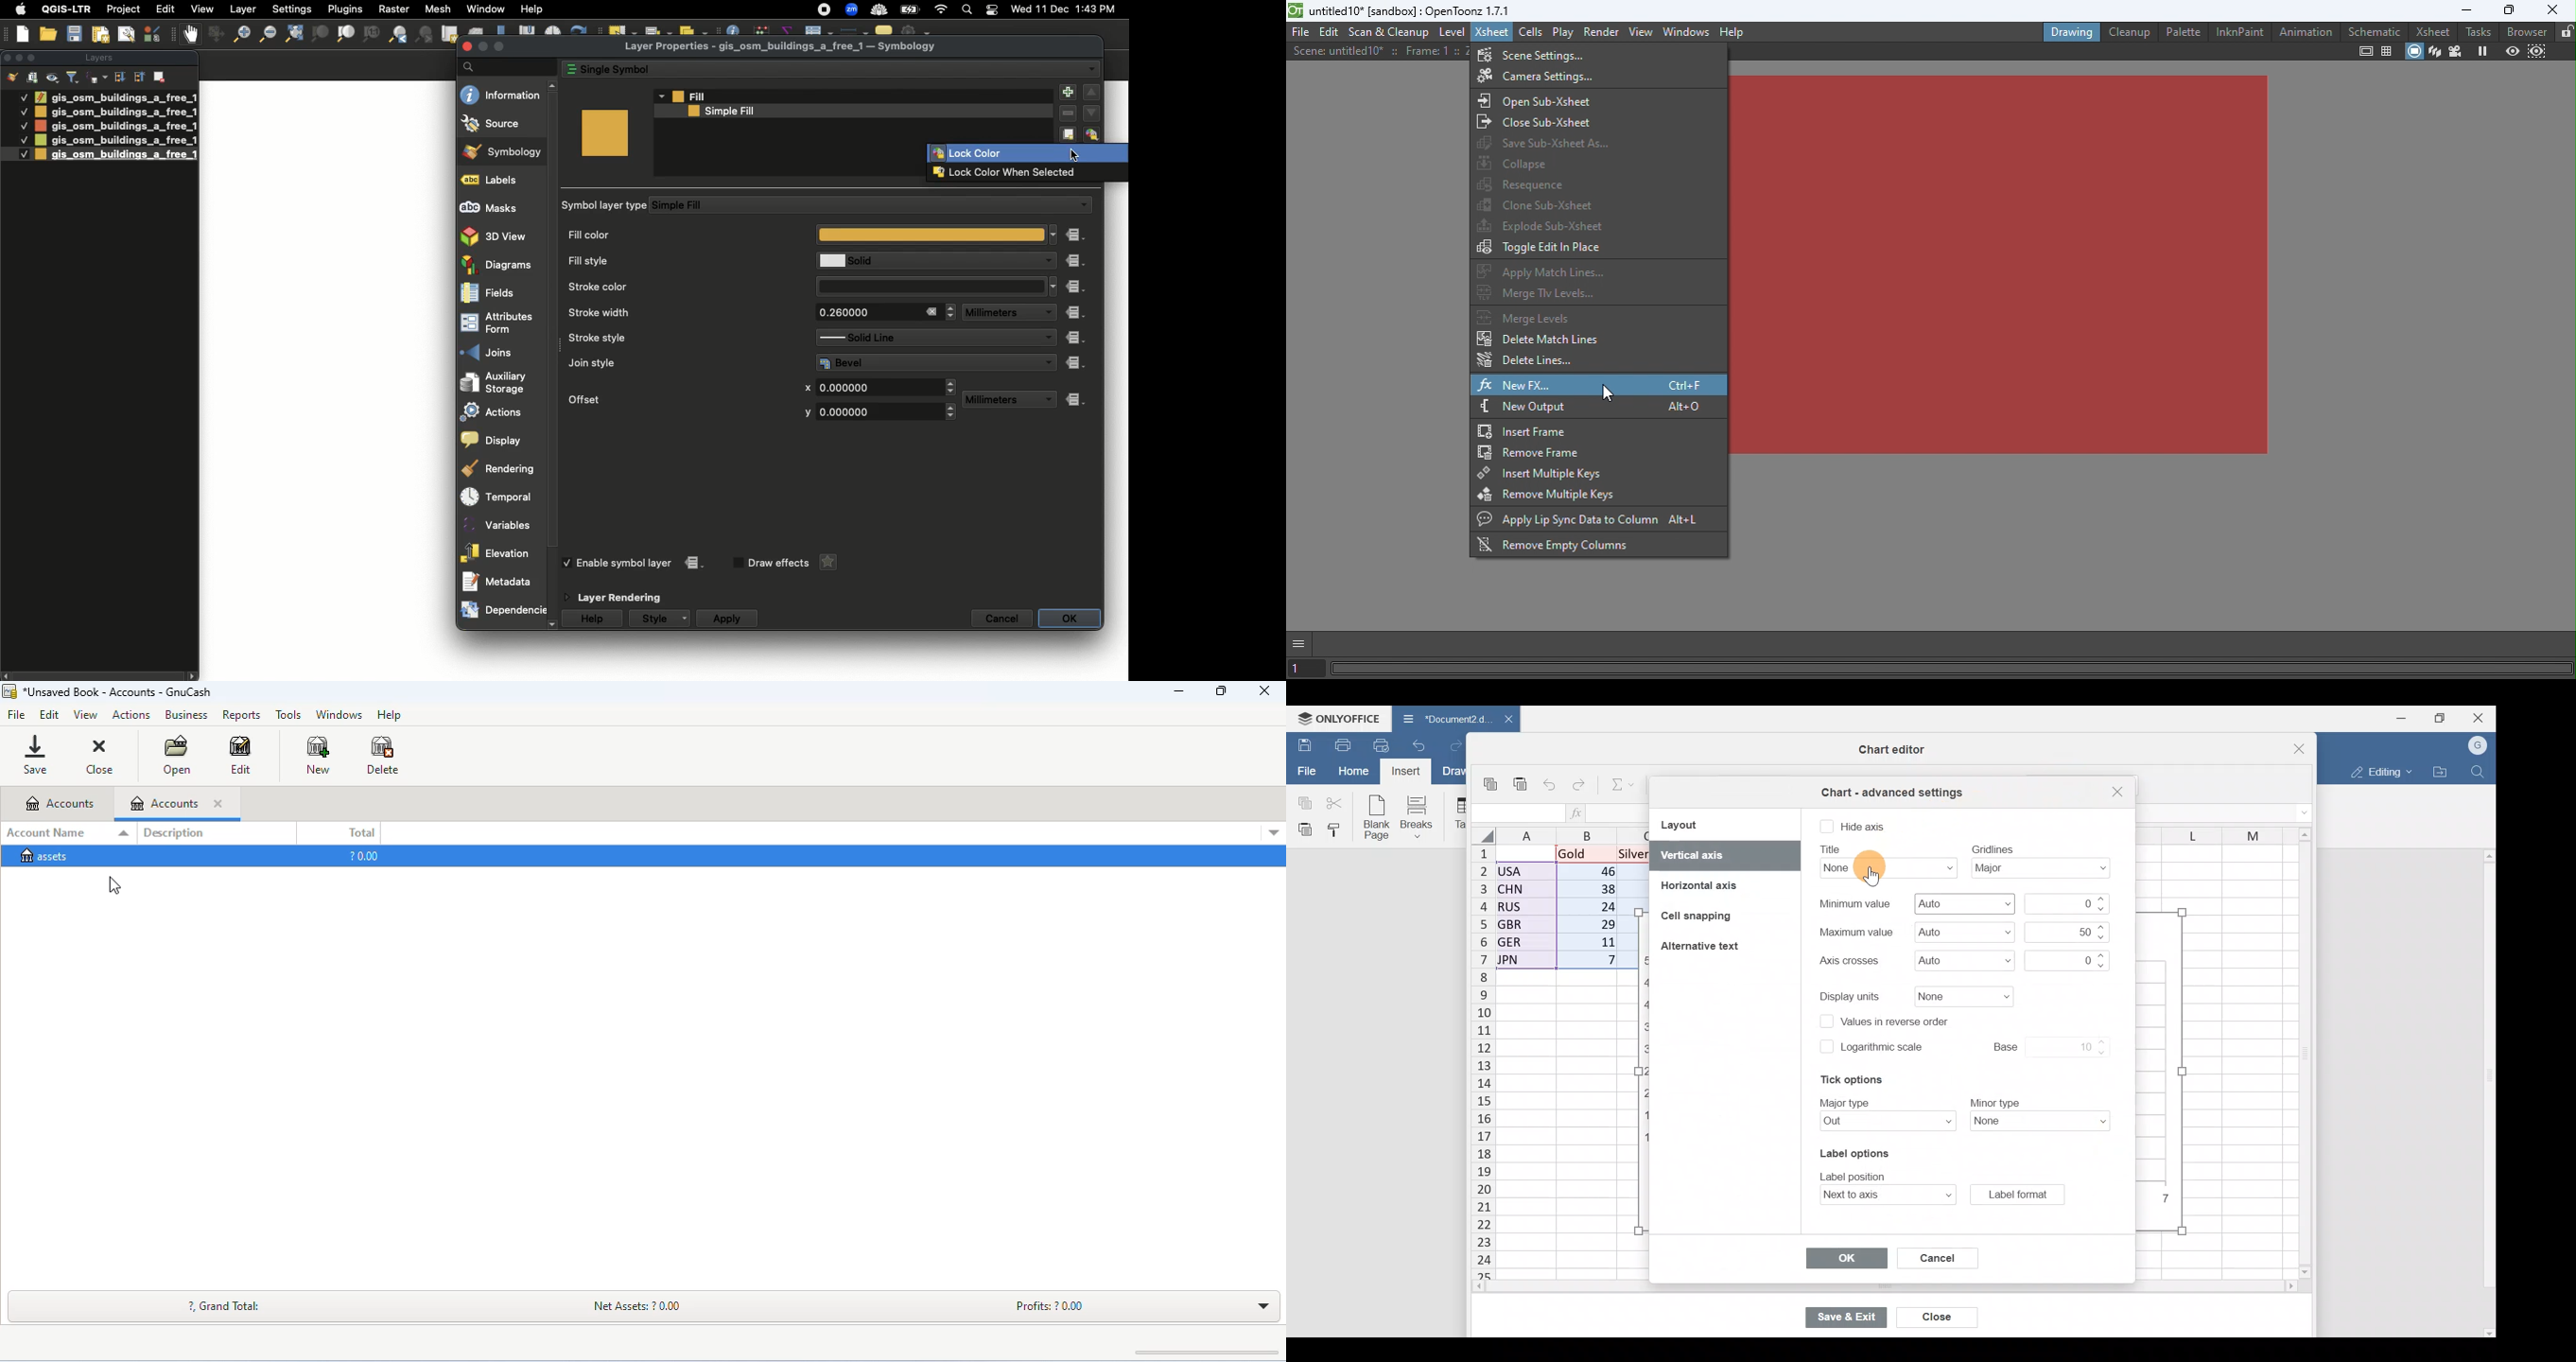 The height and width of the screenshot is (1372, 2576). What do you see at coordinates (1338, 831) in the screenshot?
I see `Copy style` at bounding box center [1338, 831].